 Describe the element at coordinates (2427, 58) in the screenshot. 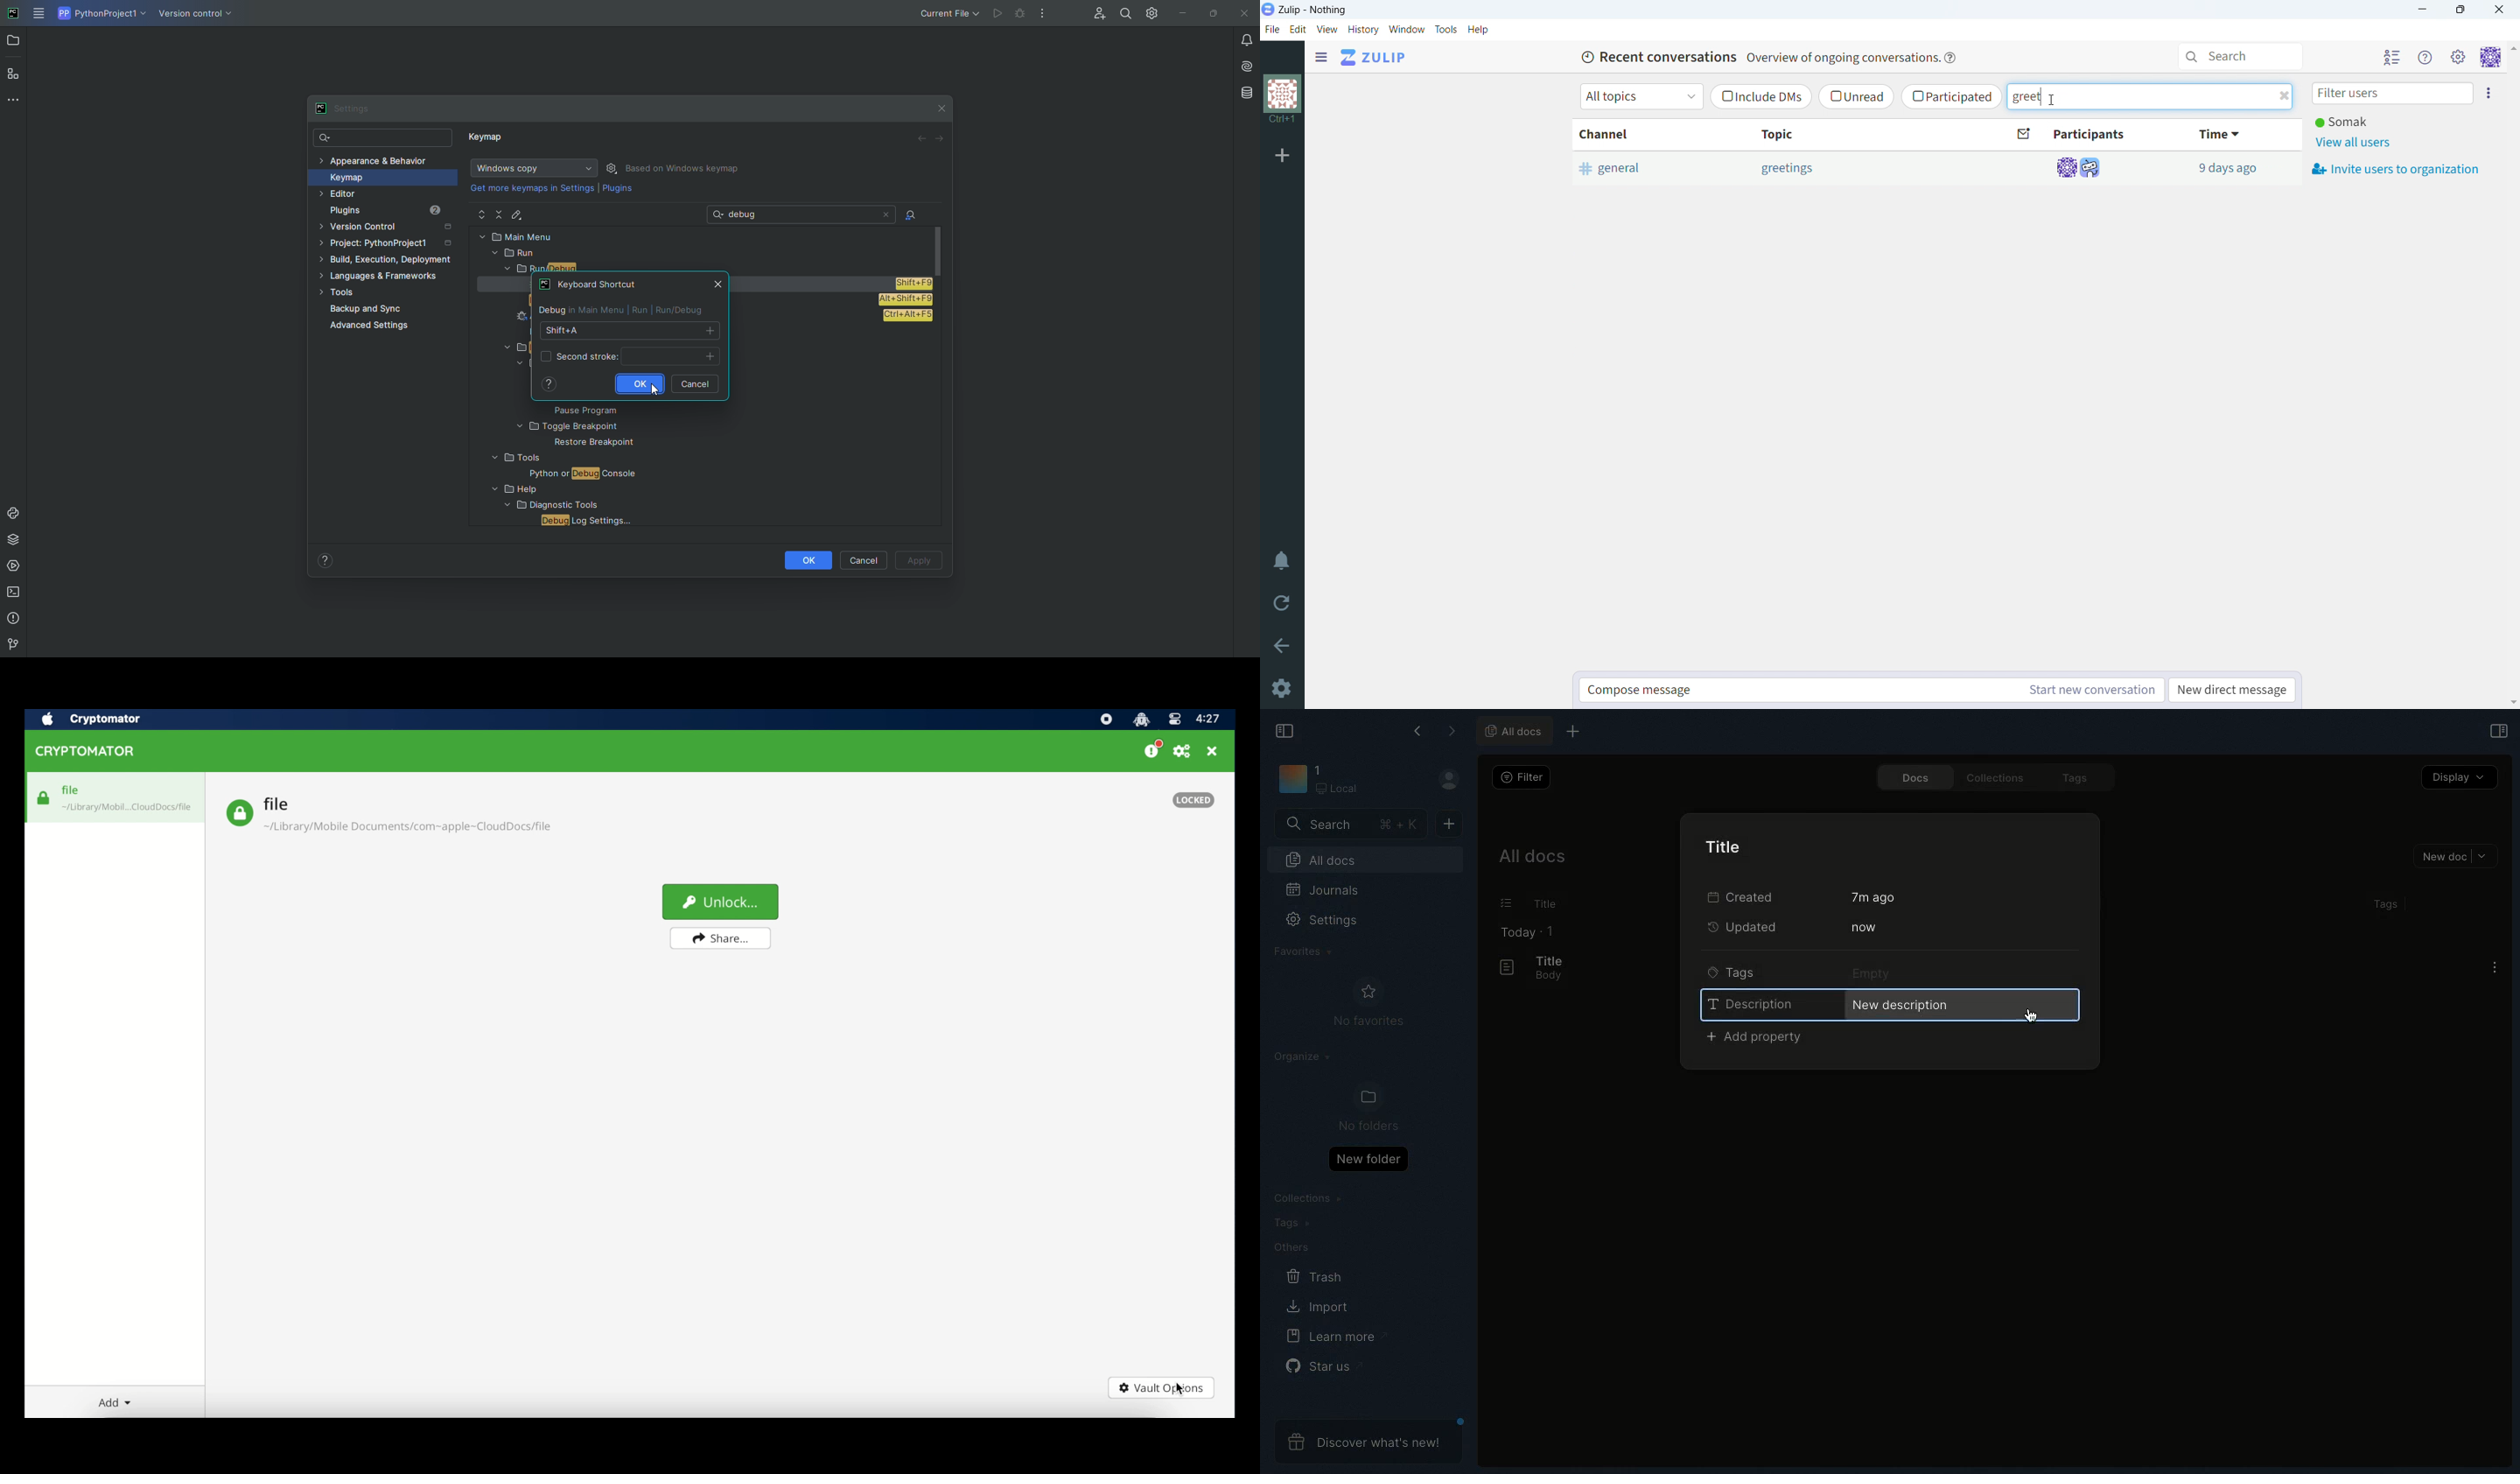

I see `help menu` at that location.